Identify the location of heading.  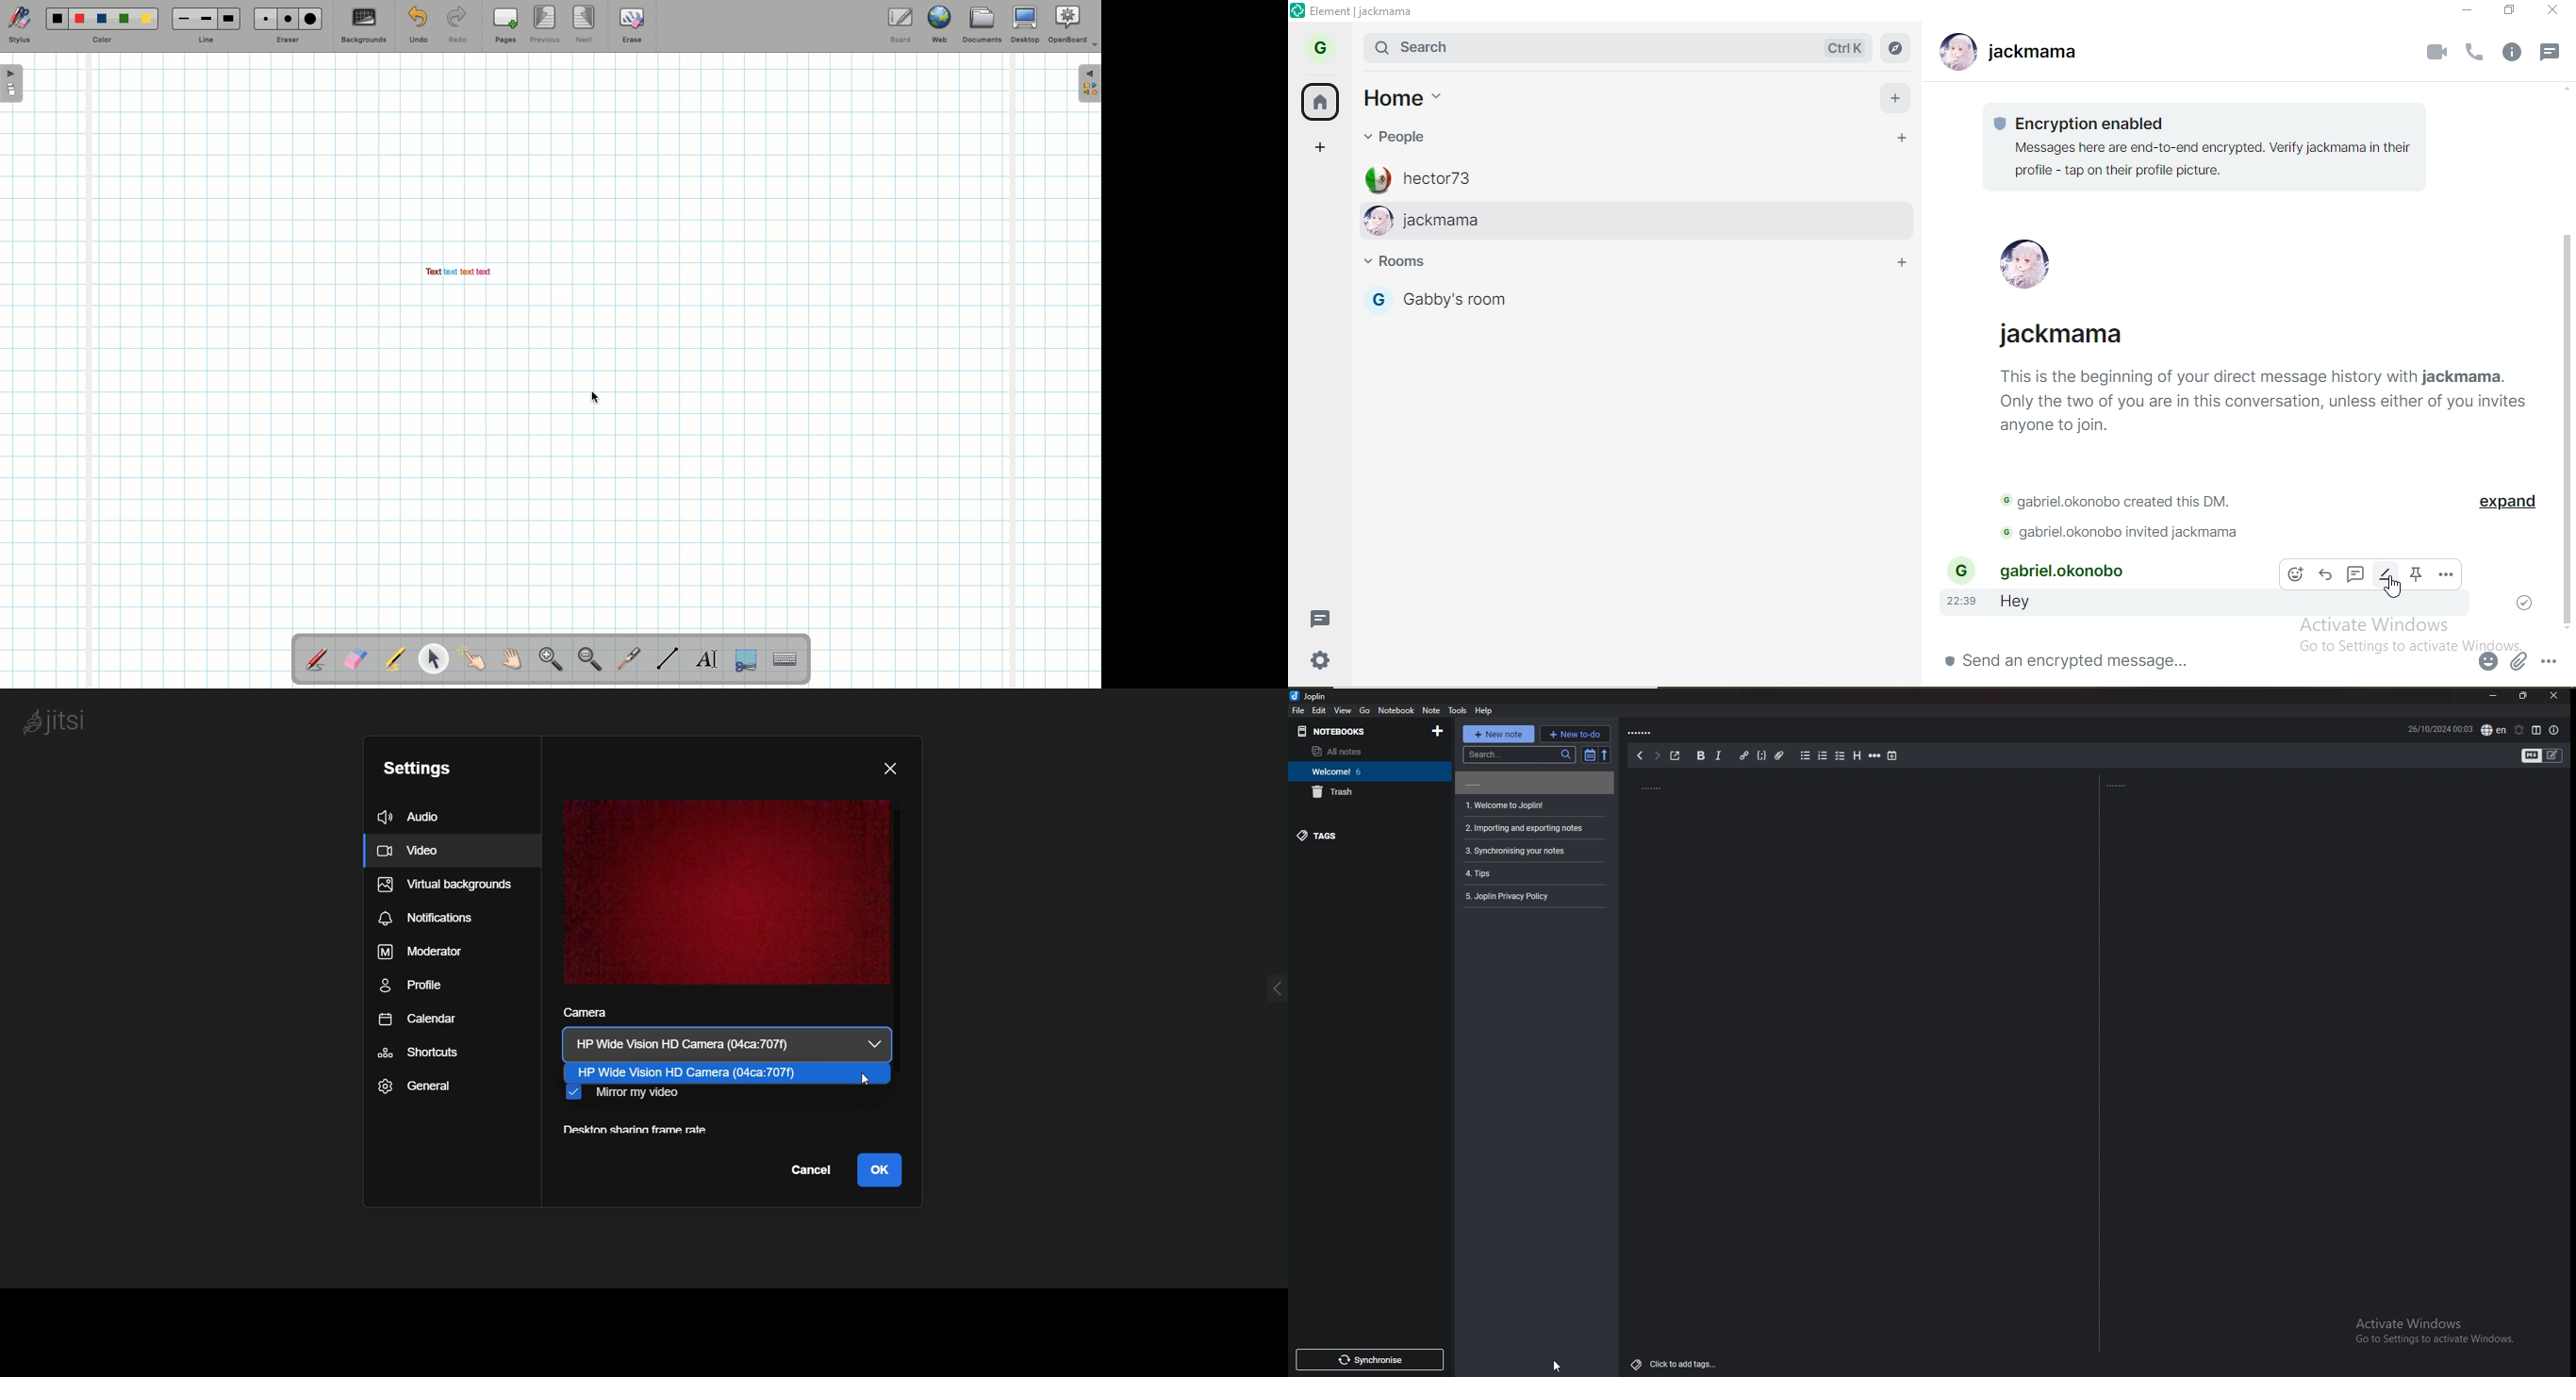
(1859, 755).